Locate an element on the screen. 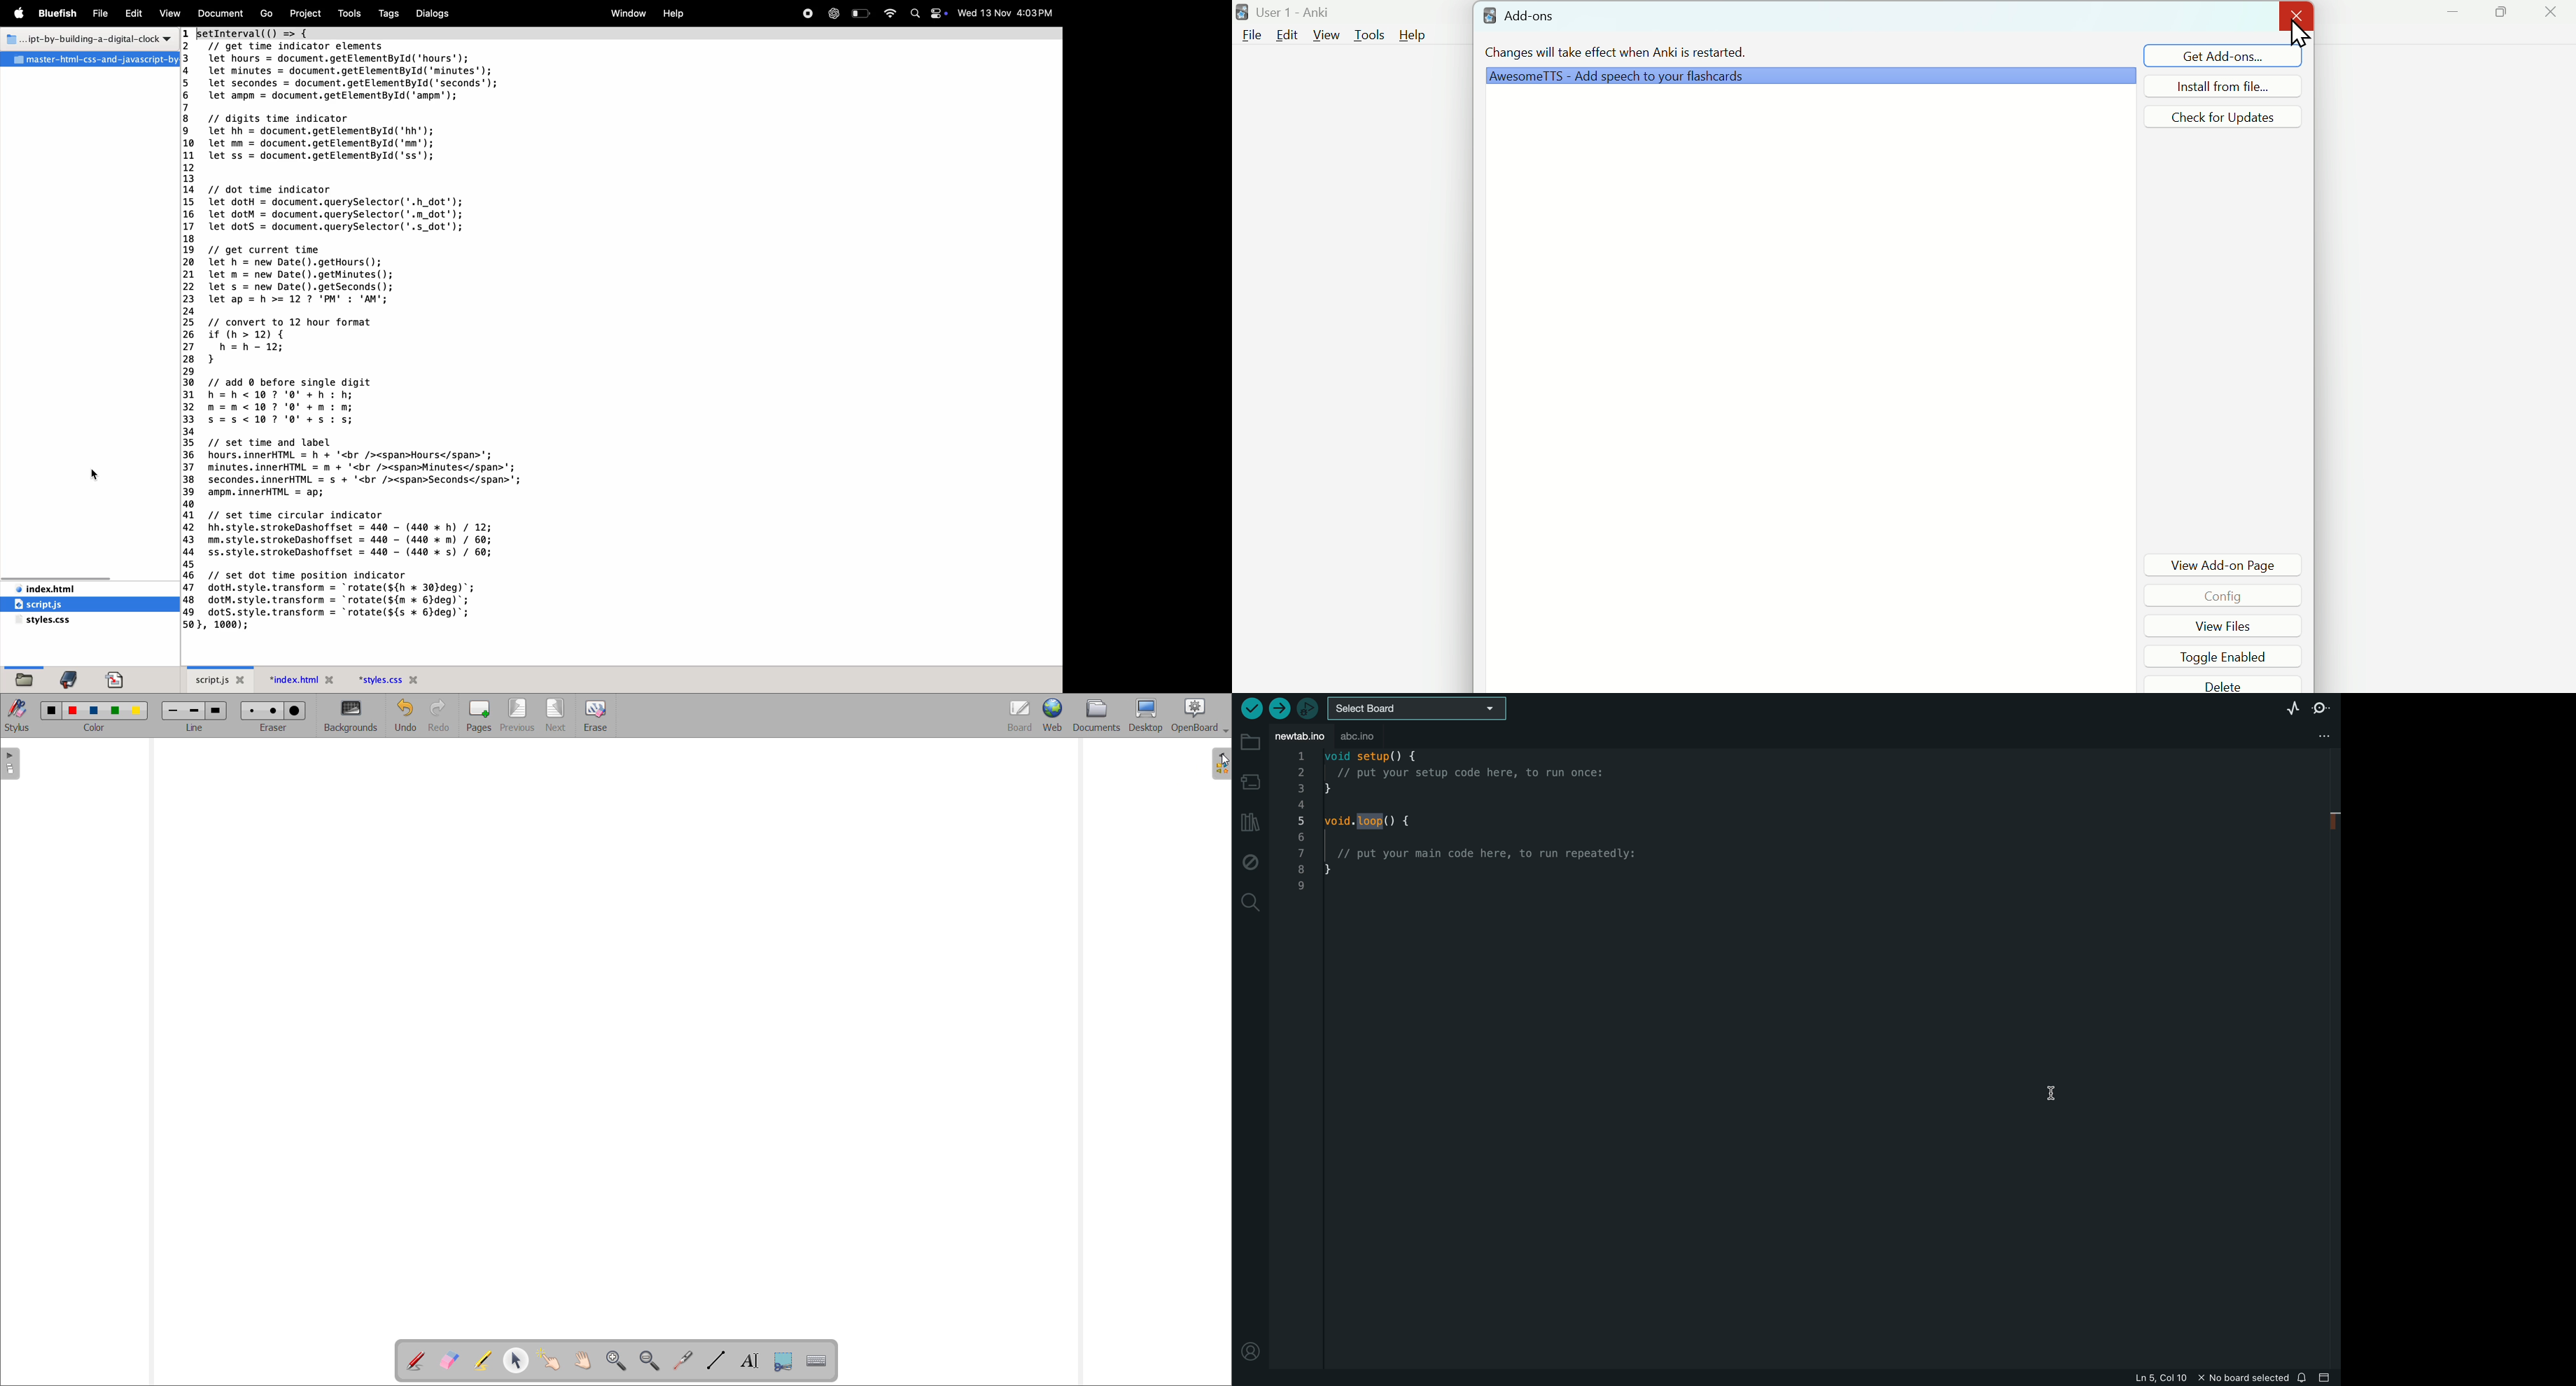 This screenshot has height=1400, width=2576. Cursor is located at coordinates (2300, 41).